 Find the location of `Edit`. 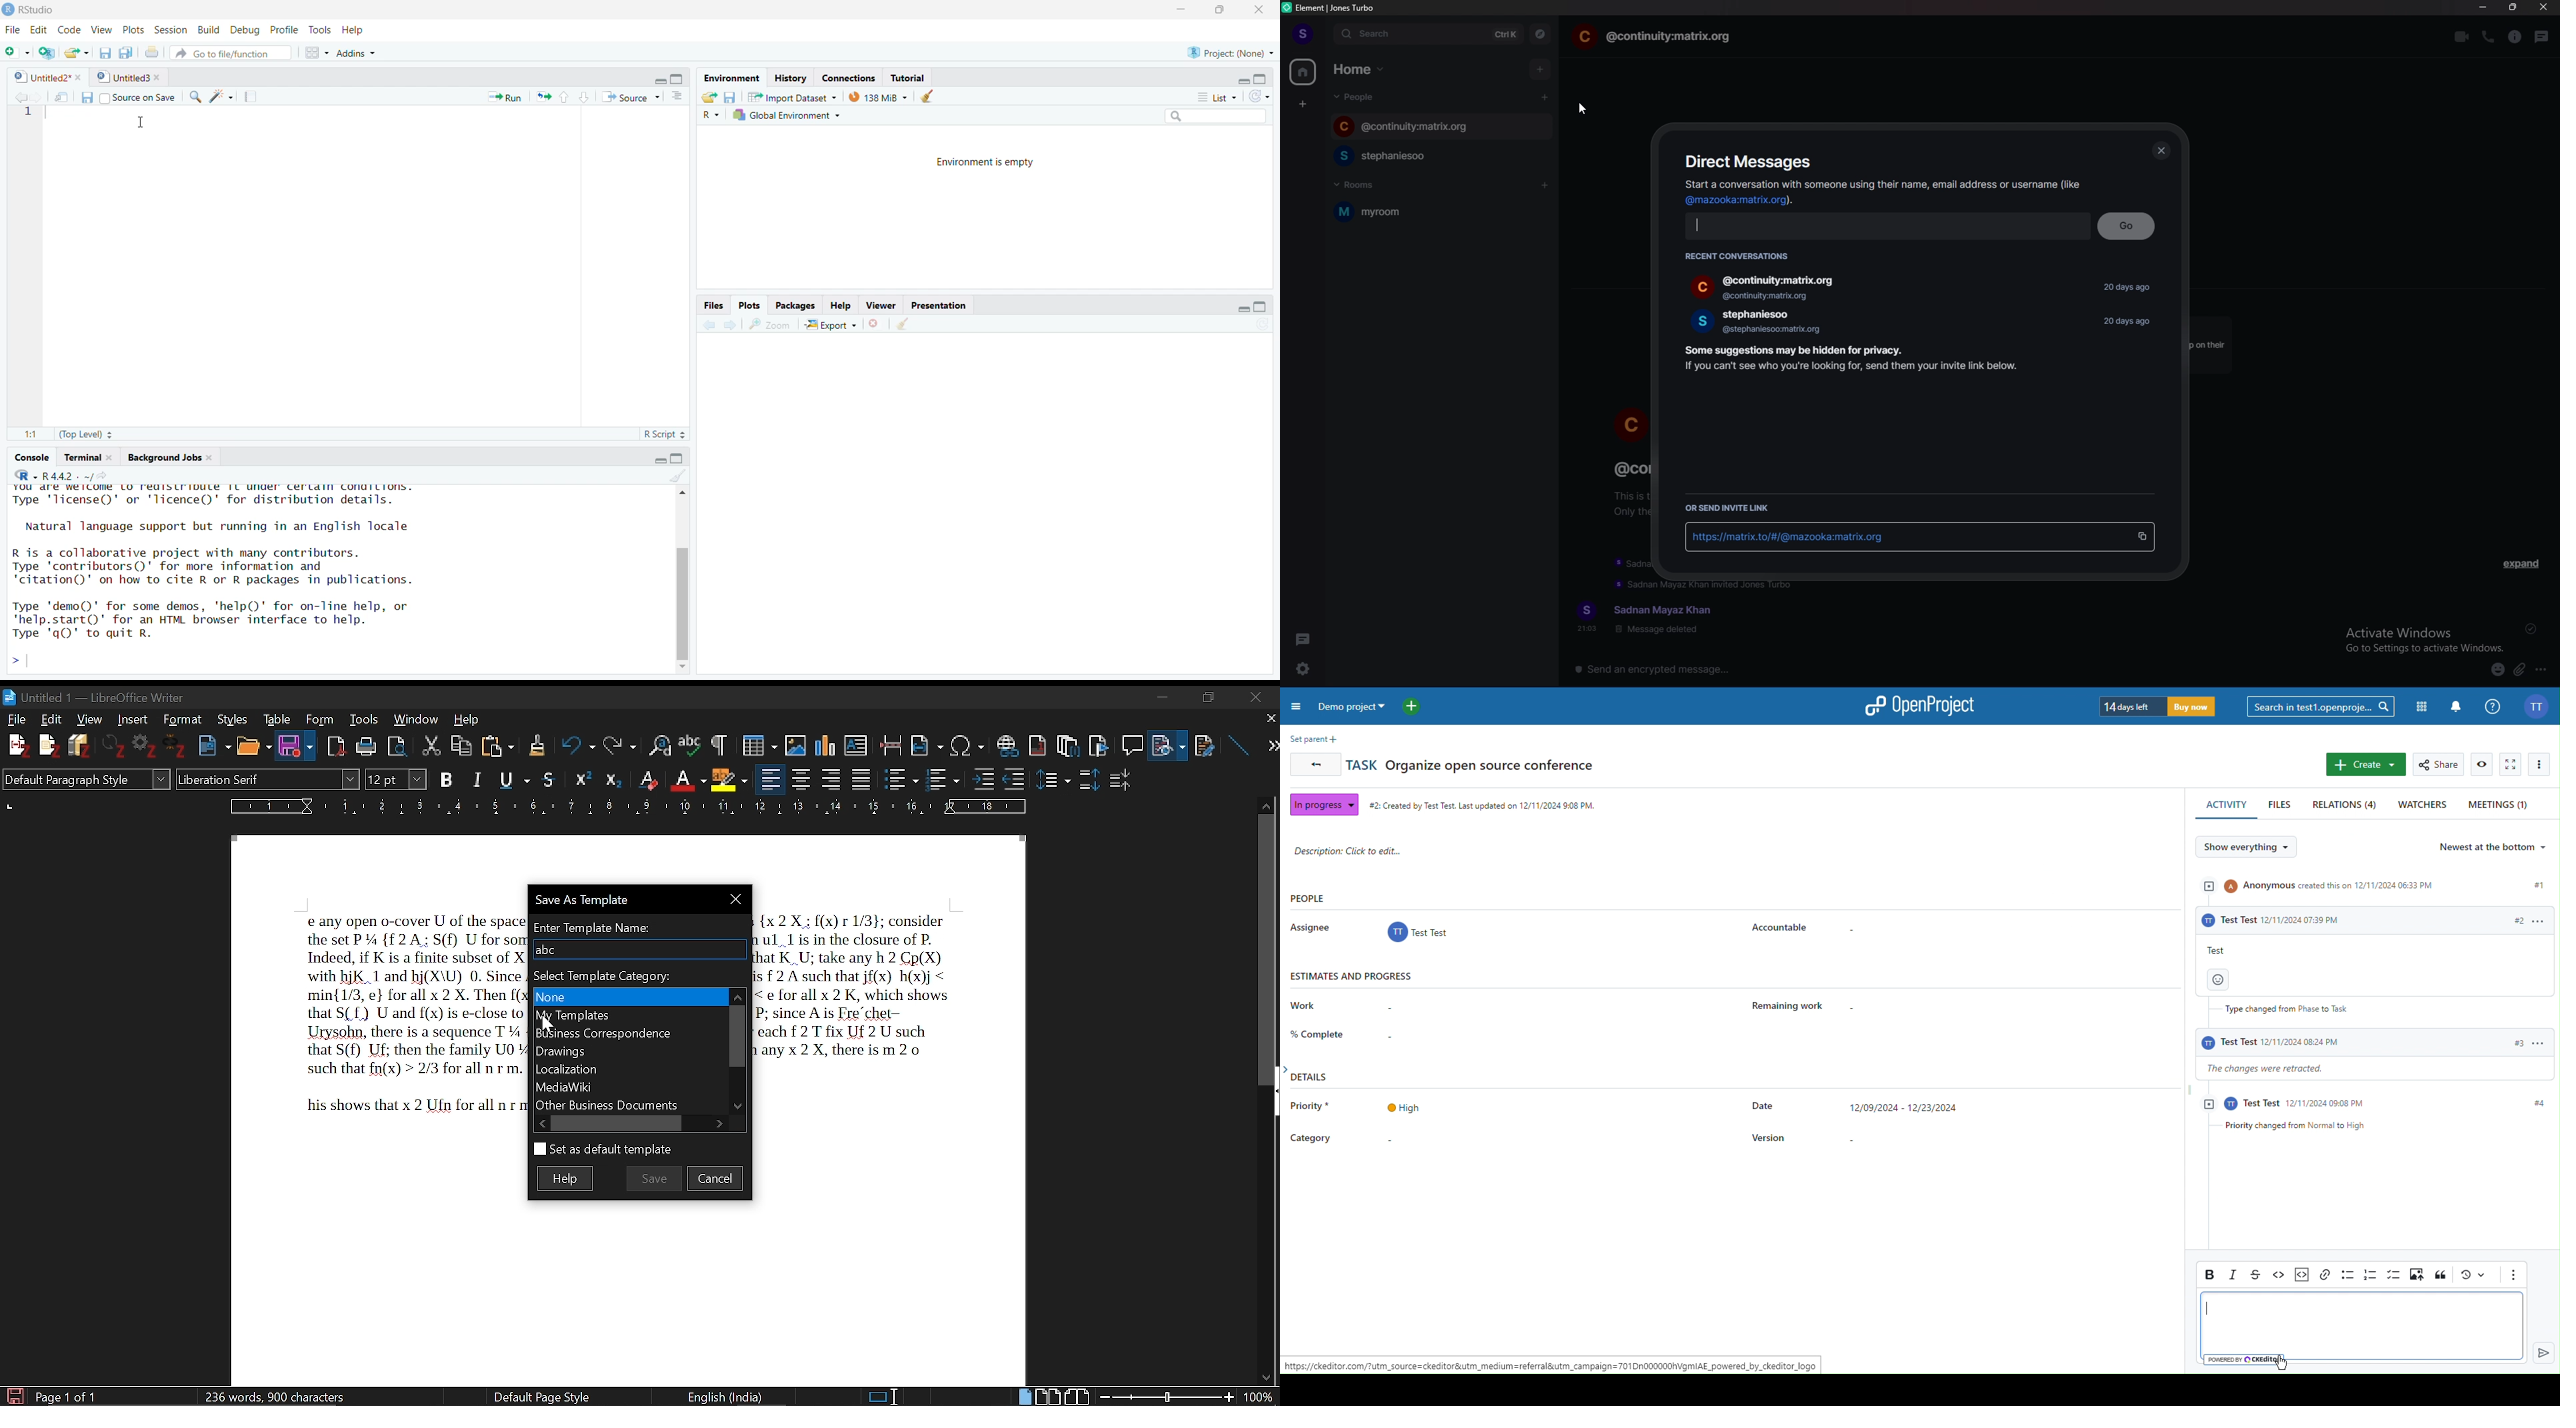

Edit is located at coordinates (37, 29).